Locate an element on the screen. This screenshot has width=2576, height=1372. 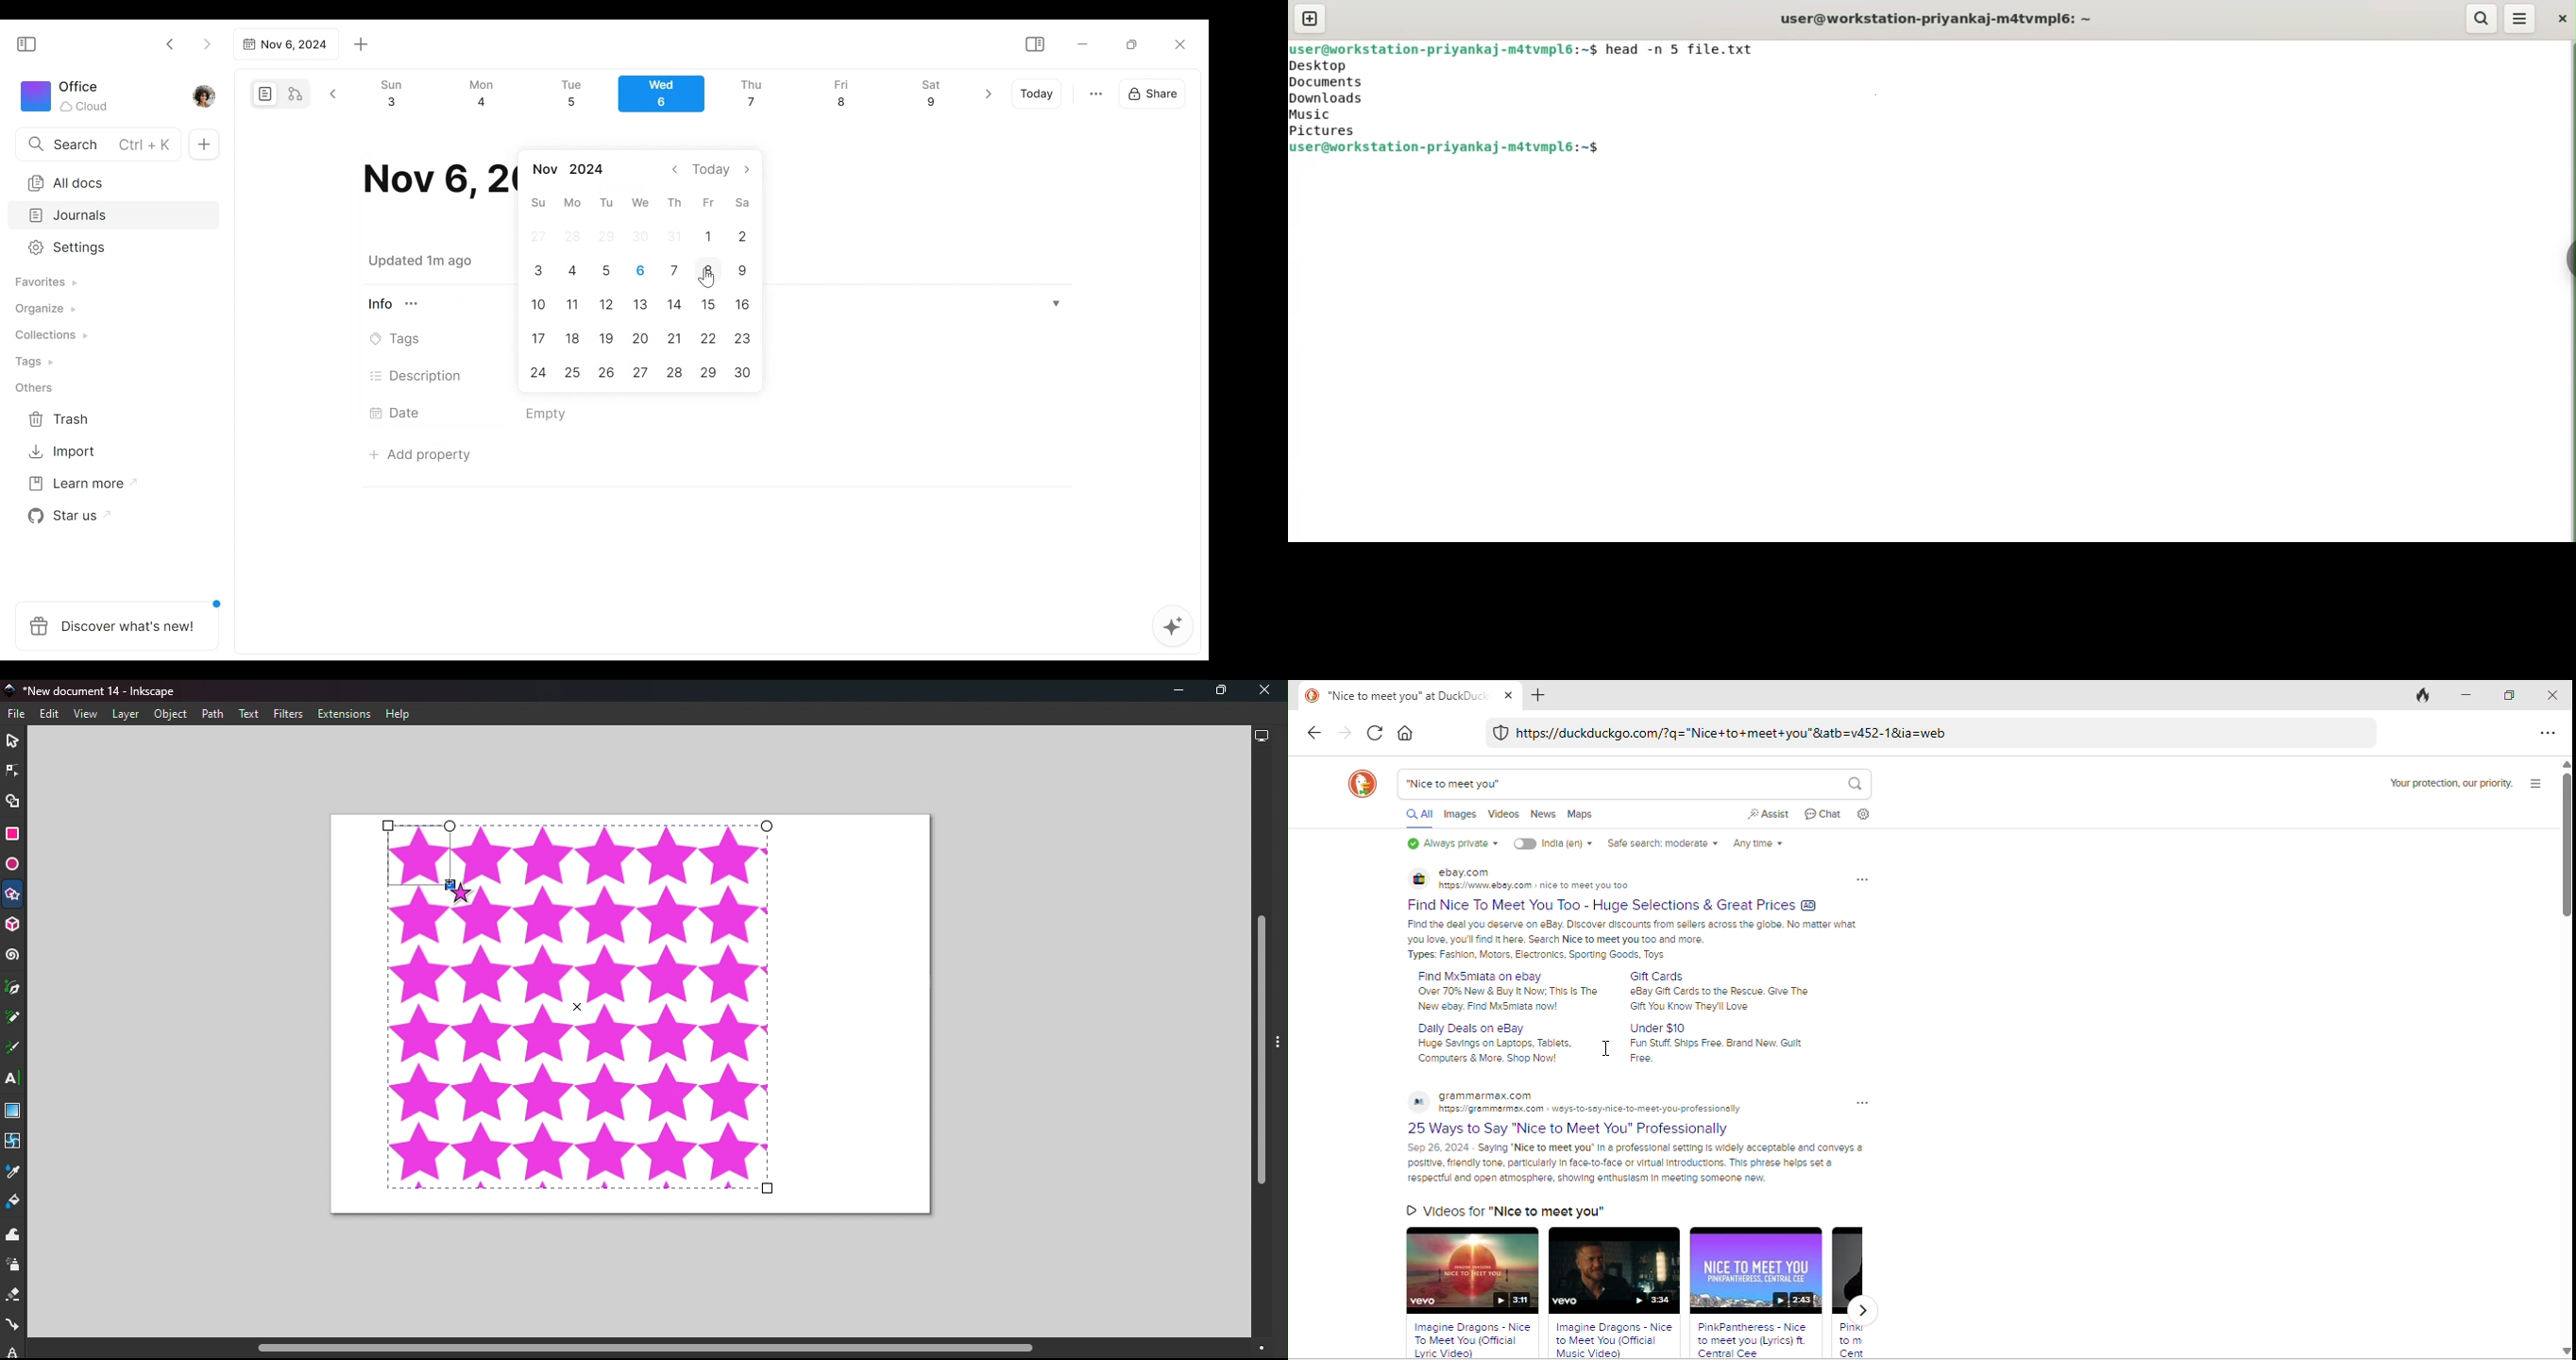
Document name is located at coordinates (98, 690).